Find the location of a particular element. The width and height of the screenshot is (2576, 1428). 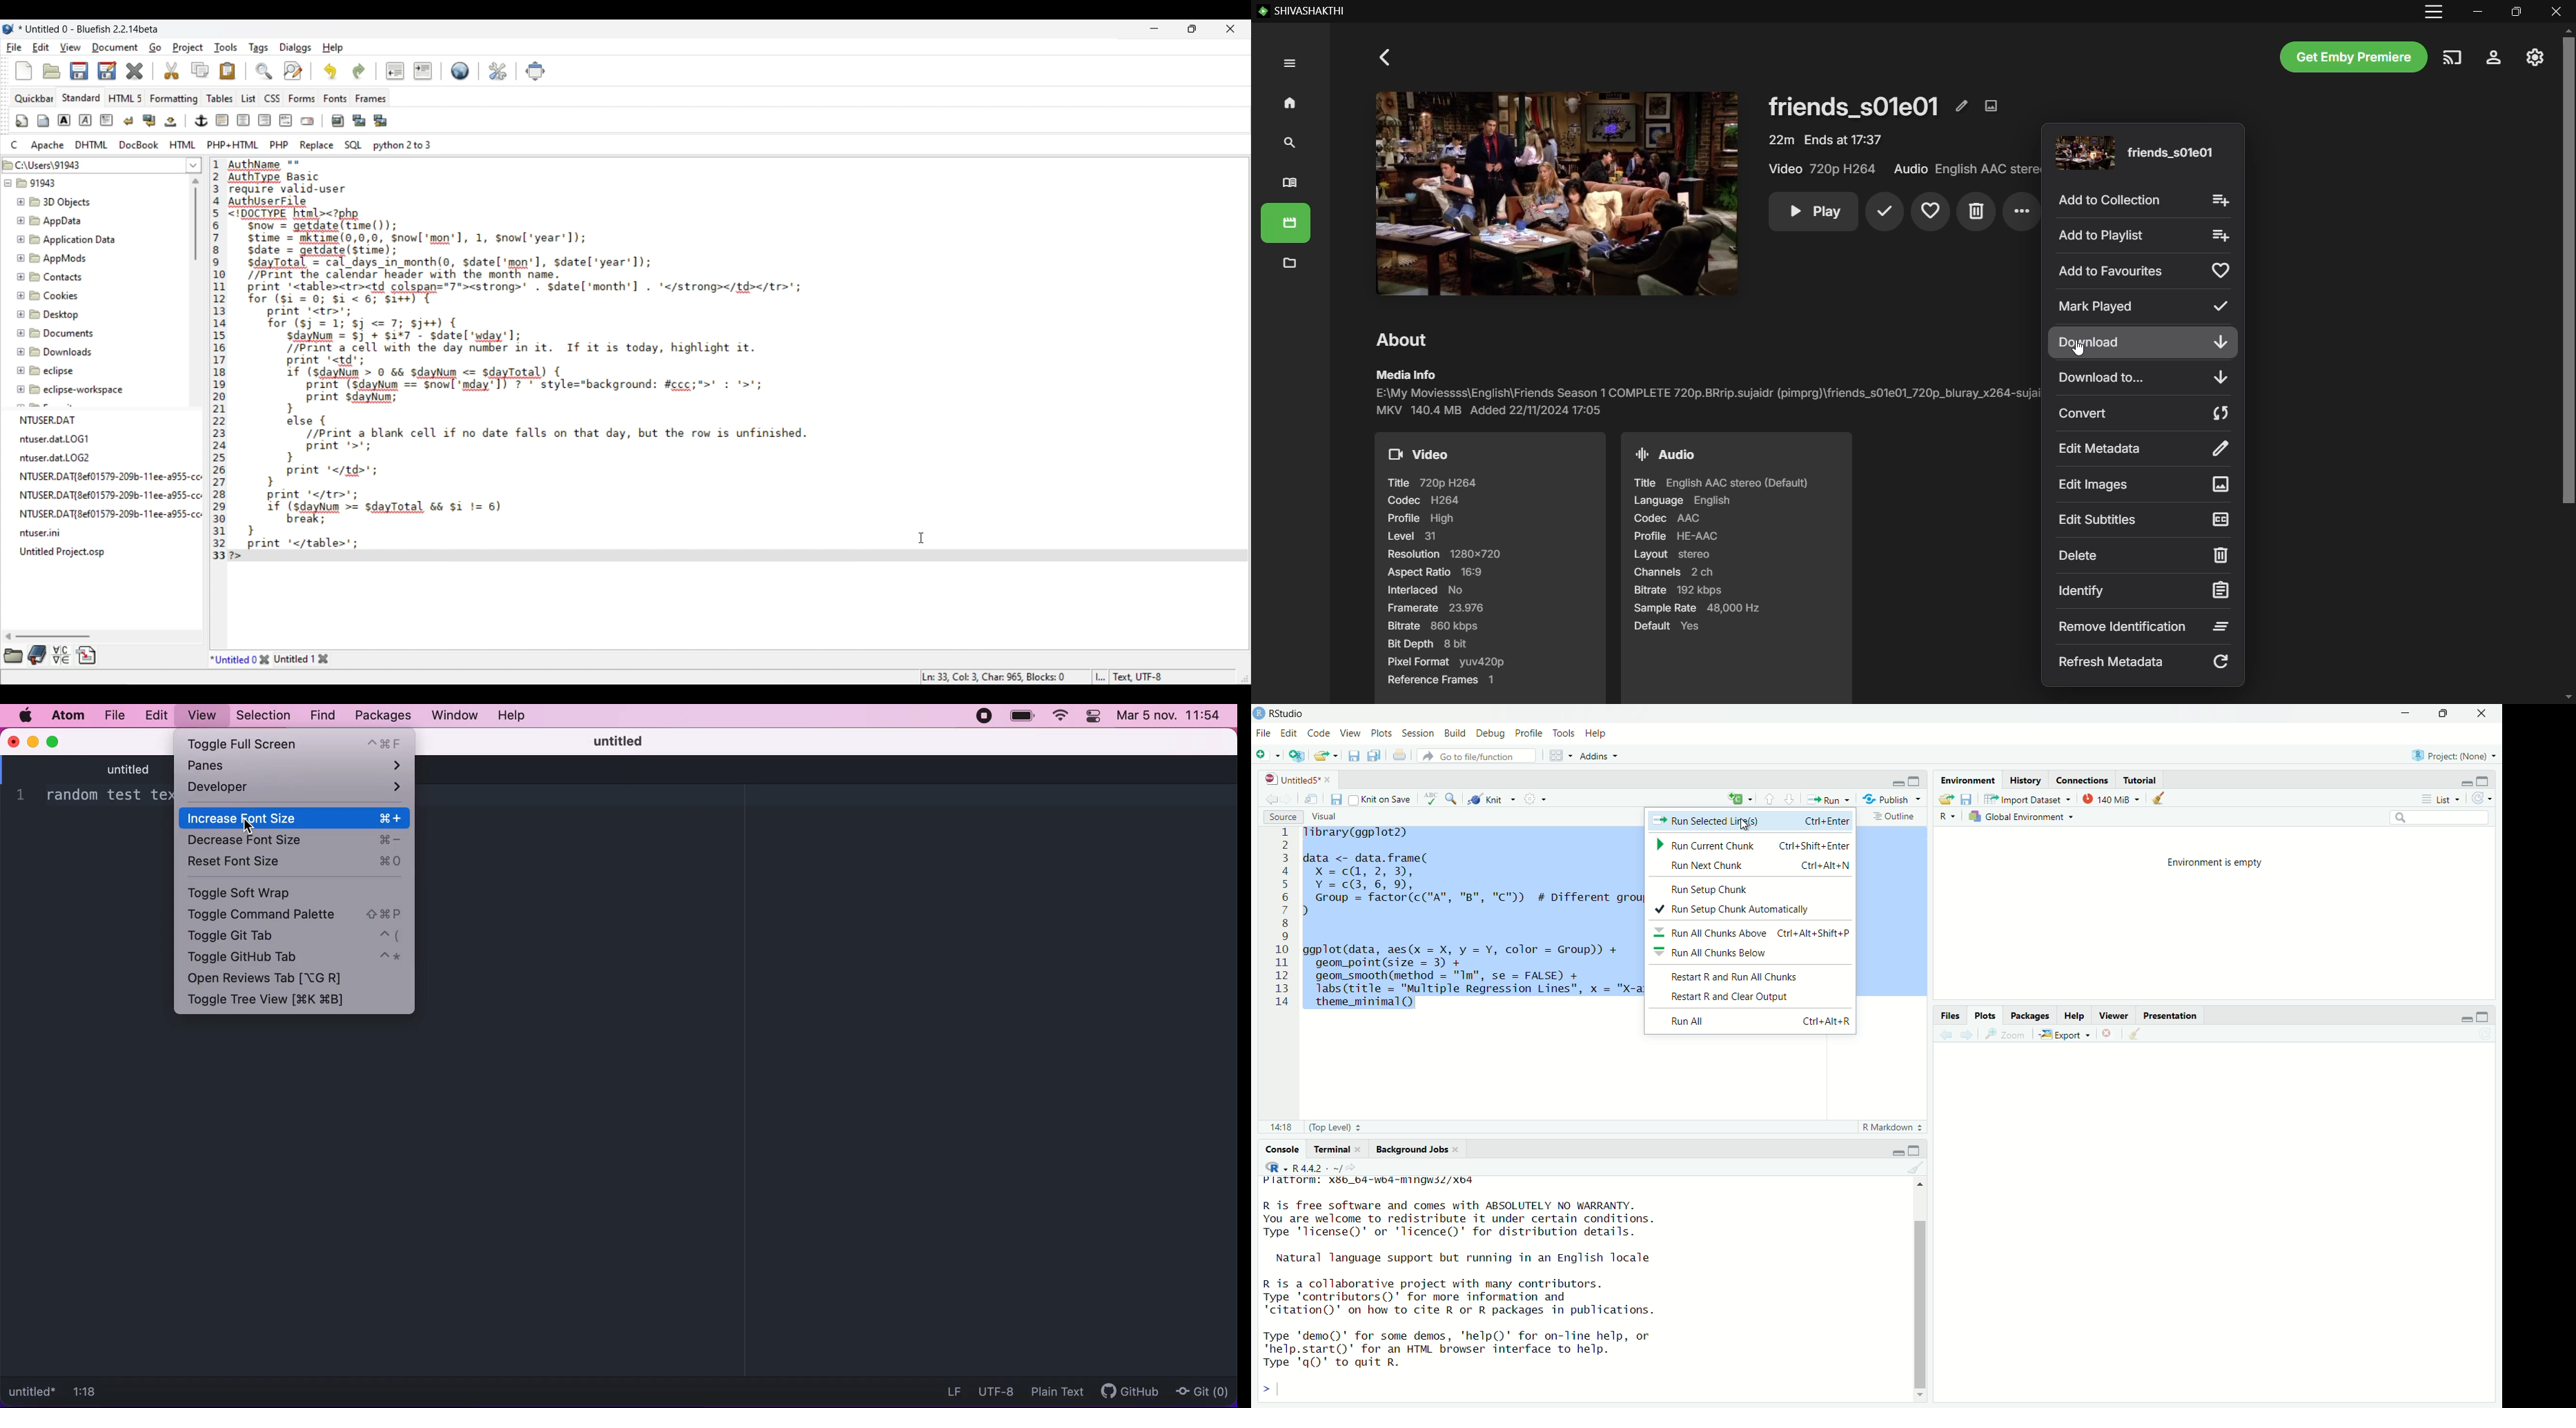

Close is located at coordinates (2557, 11).